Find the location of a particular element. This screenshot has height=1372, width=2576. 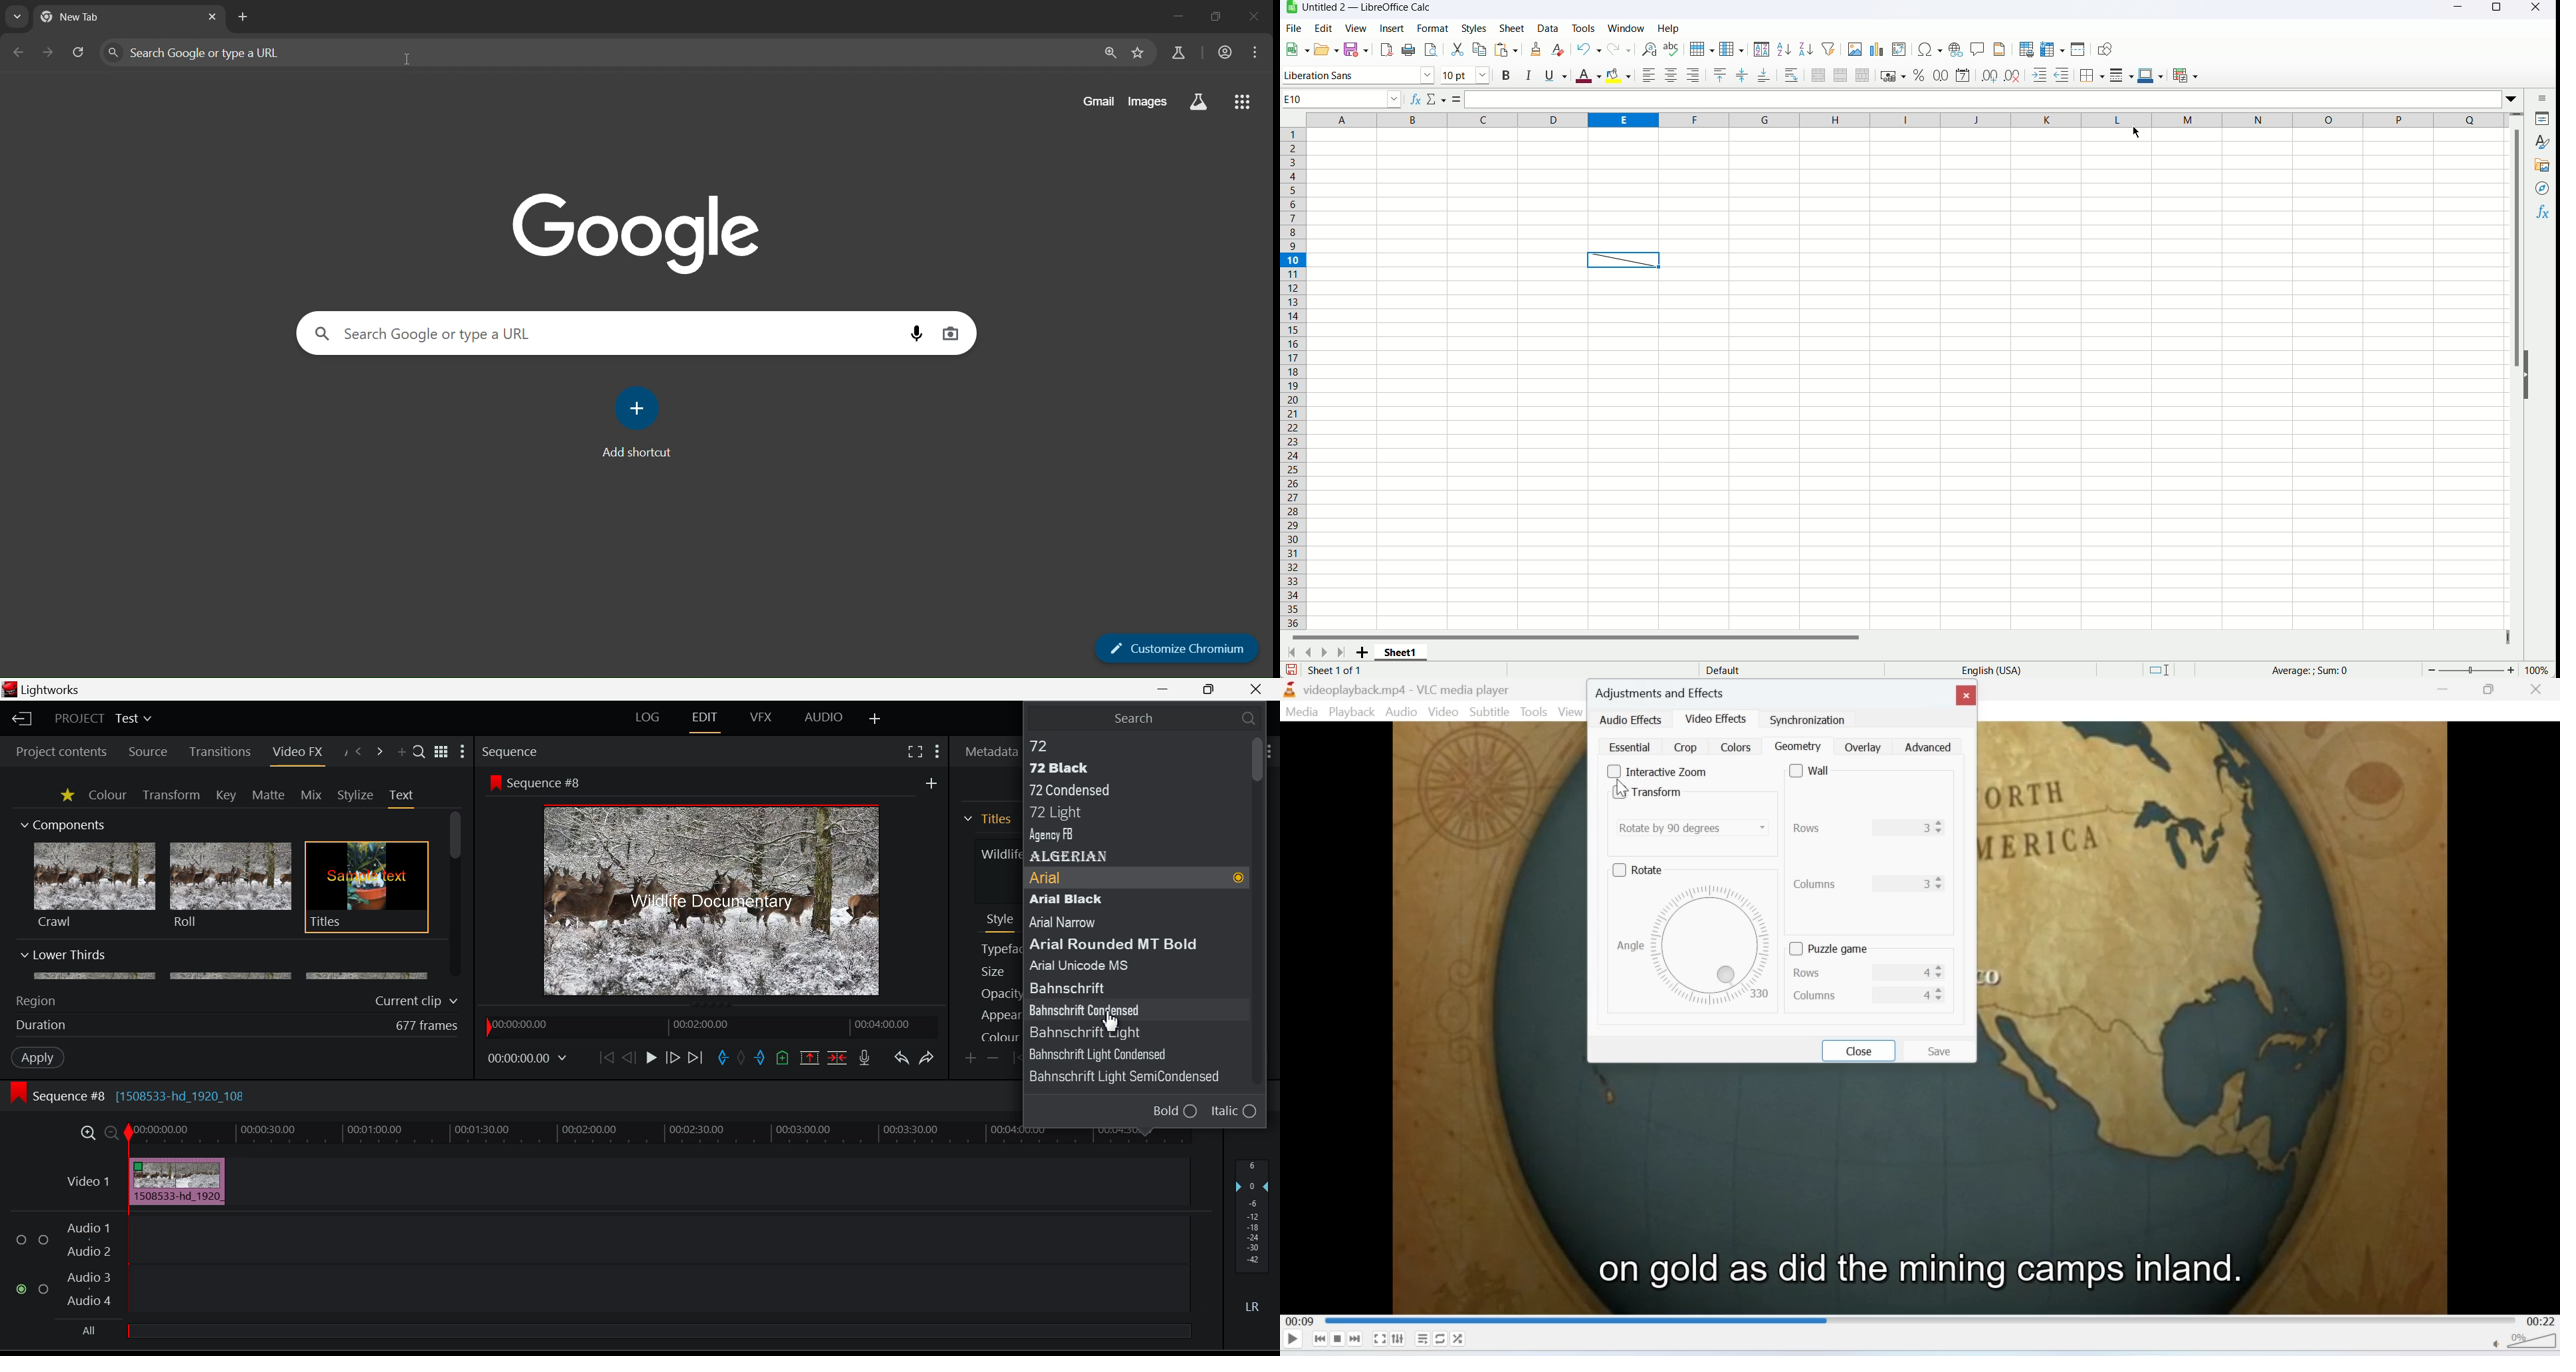

Paste is located at coordinates (1505, 50).